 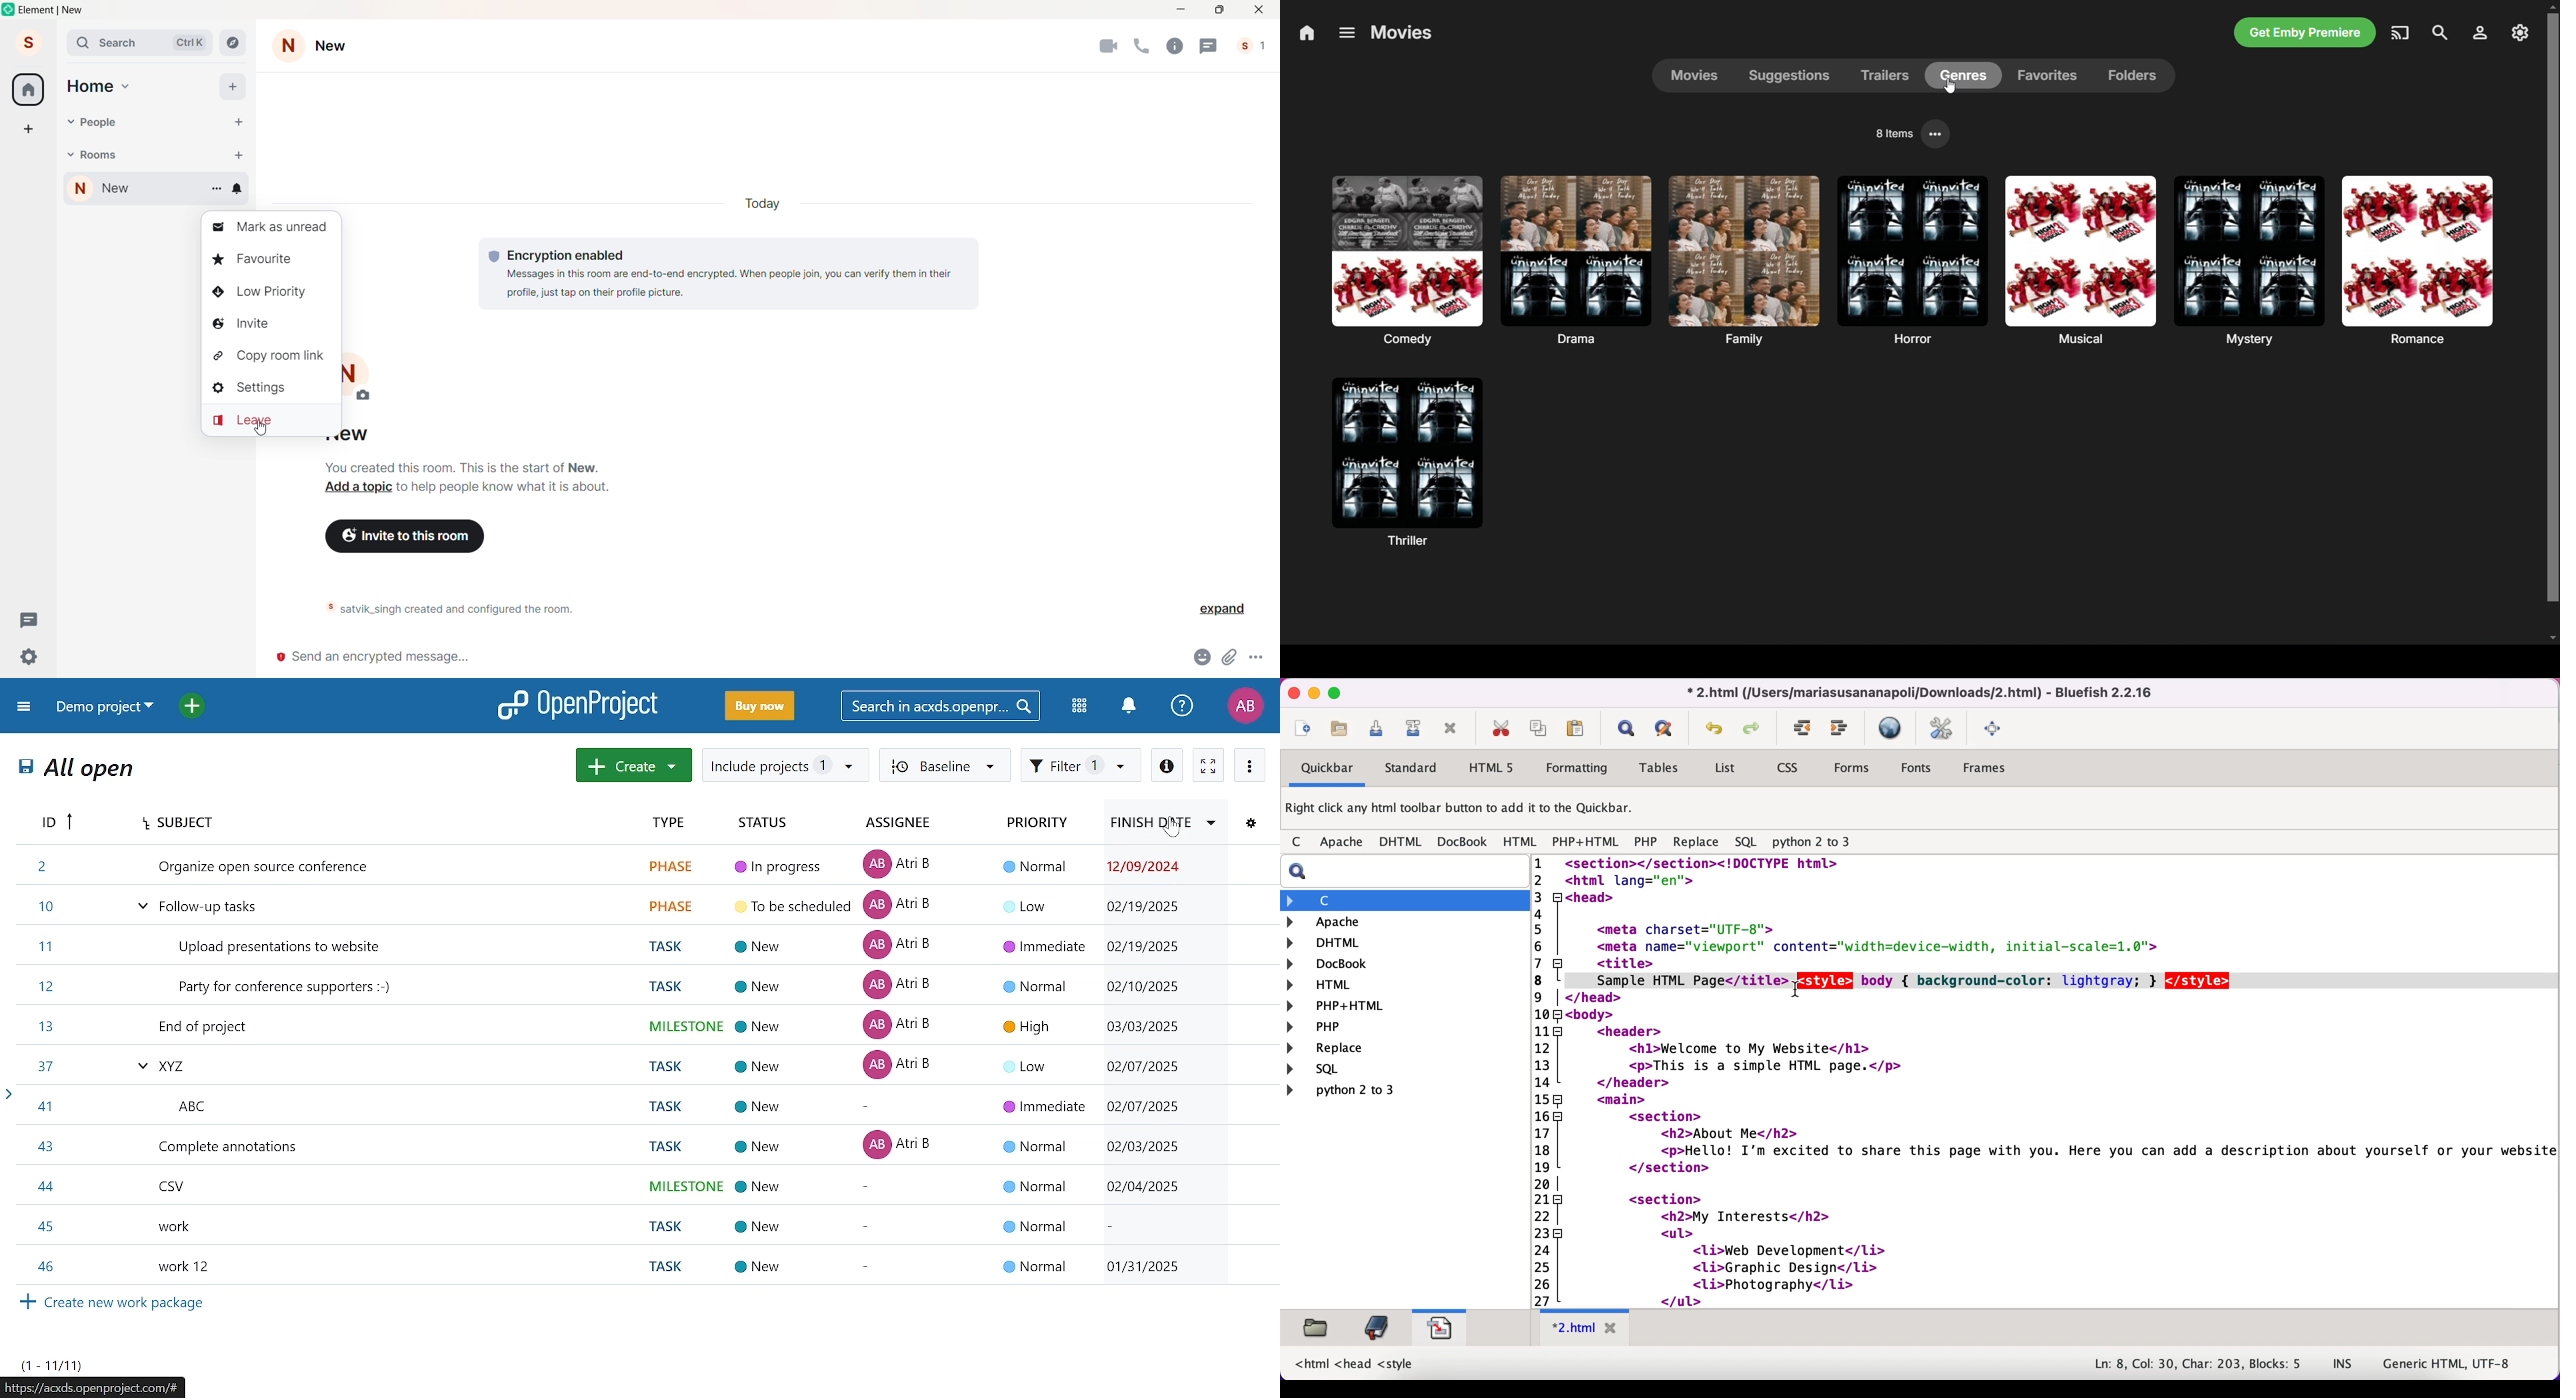 What do you see at coordinates (233, 88) in the screenshot?
I see `Add` at bounding box center [233, 88].